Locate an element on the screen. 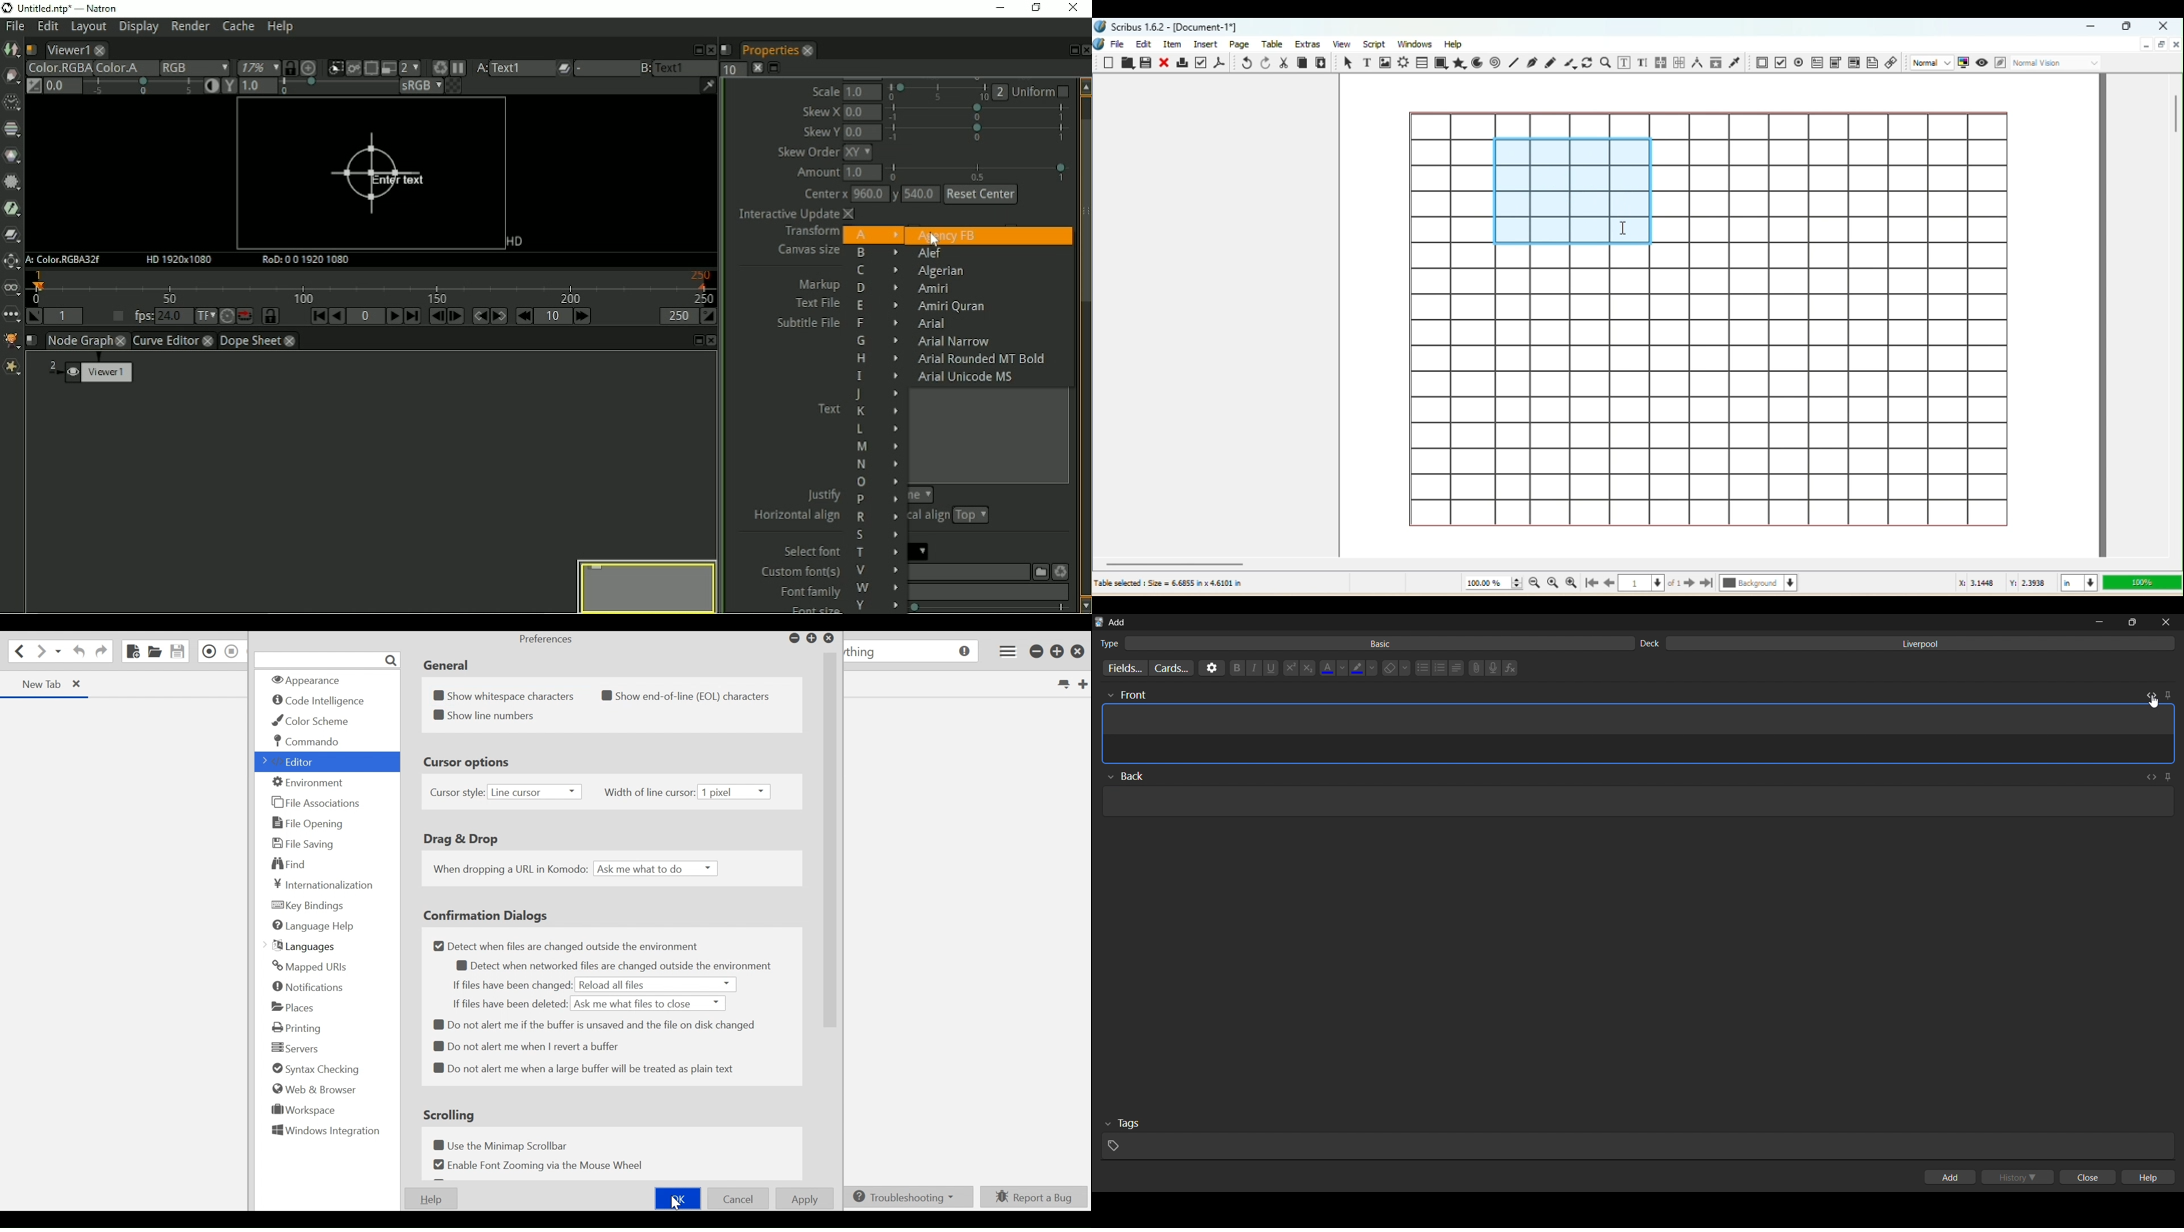  PDF combo box is located at coordinates (1835, 61).